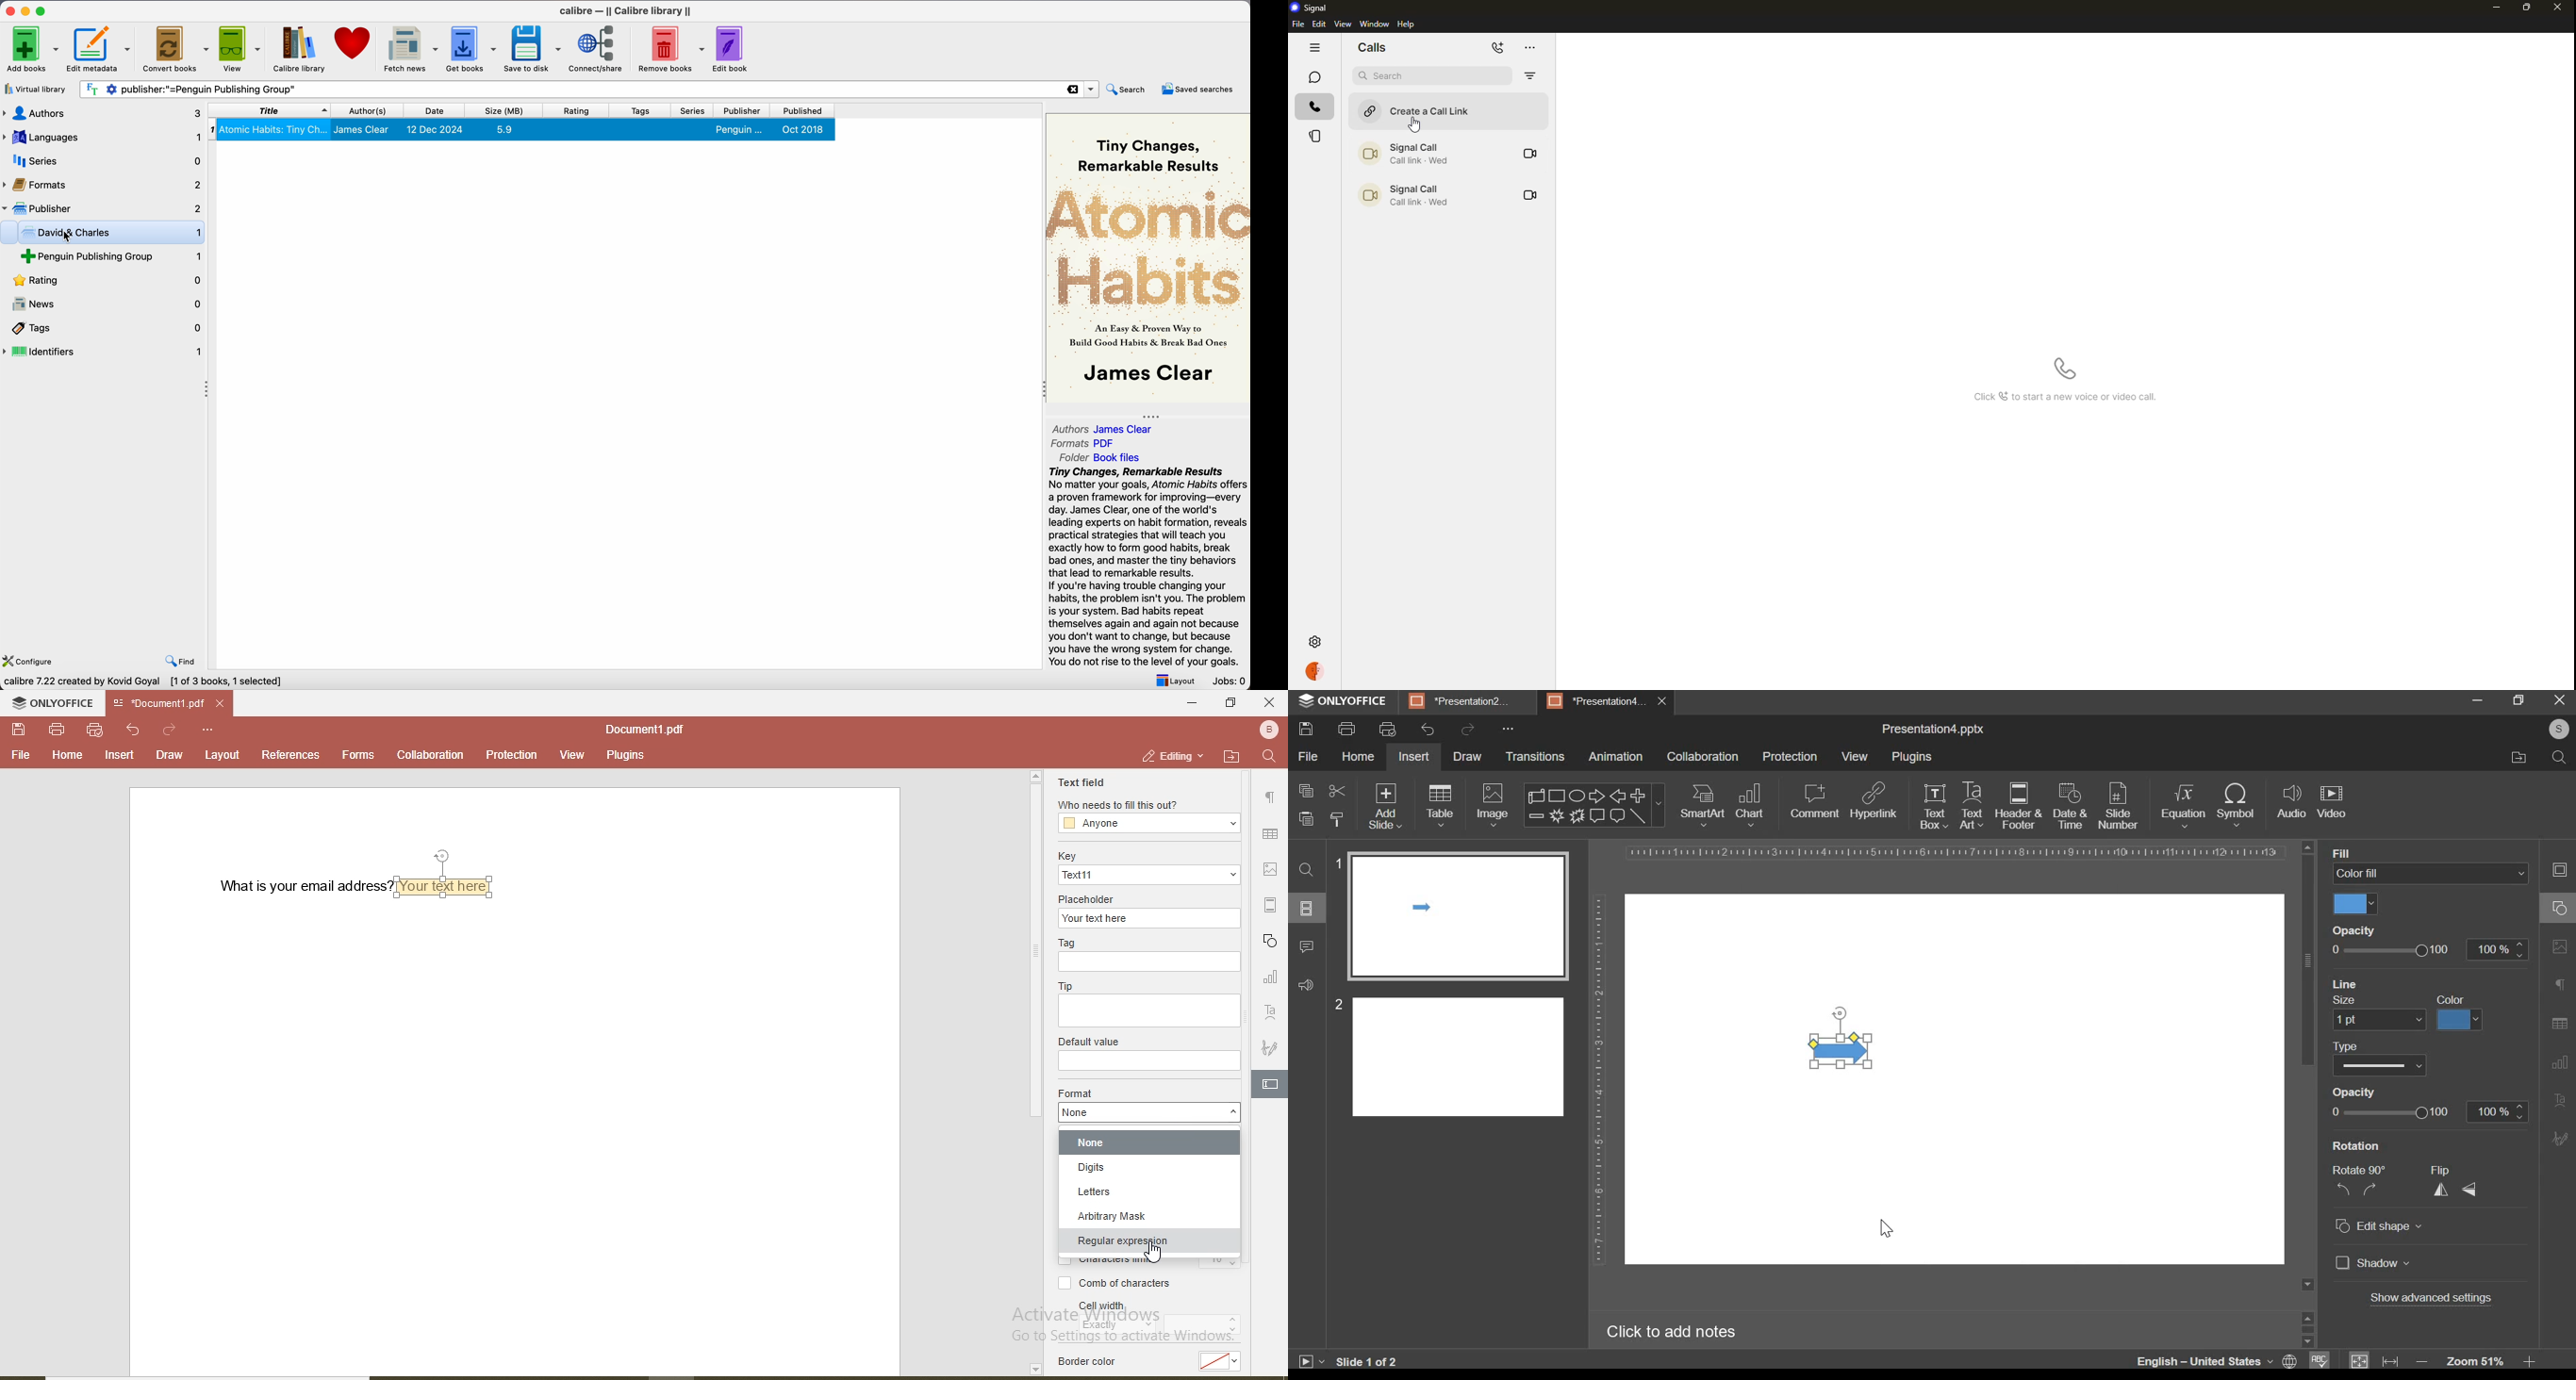 The width and height of the screenshot is (2576, 1400). Describe the element at coordinates (1271, 1012) in the screenshot. I see `text` at that location.